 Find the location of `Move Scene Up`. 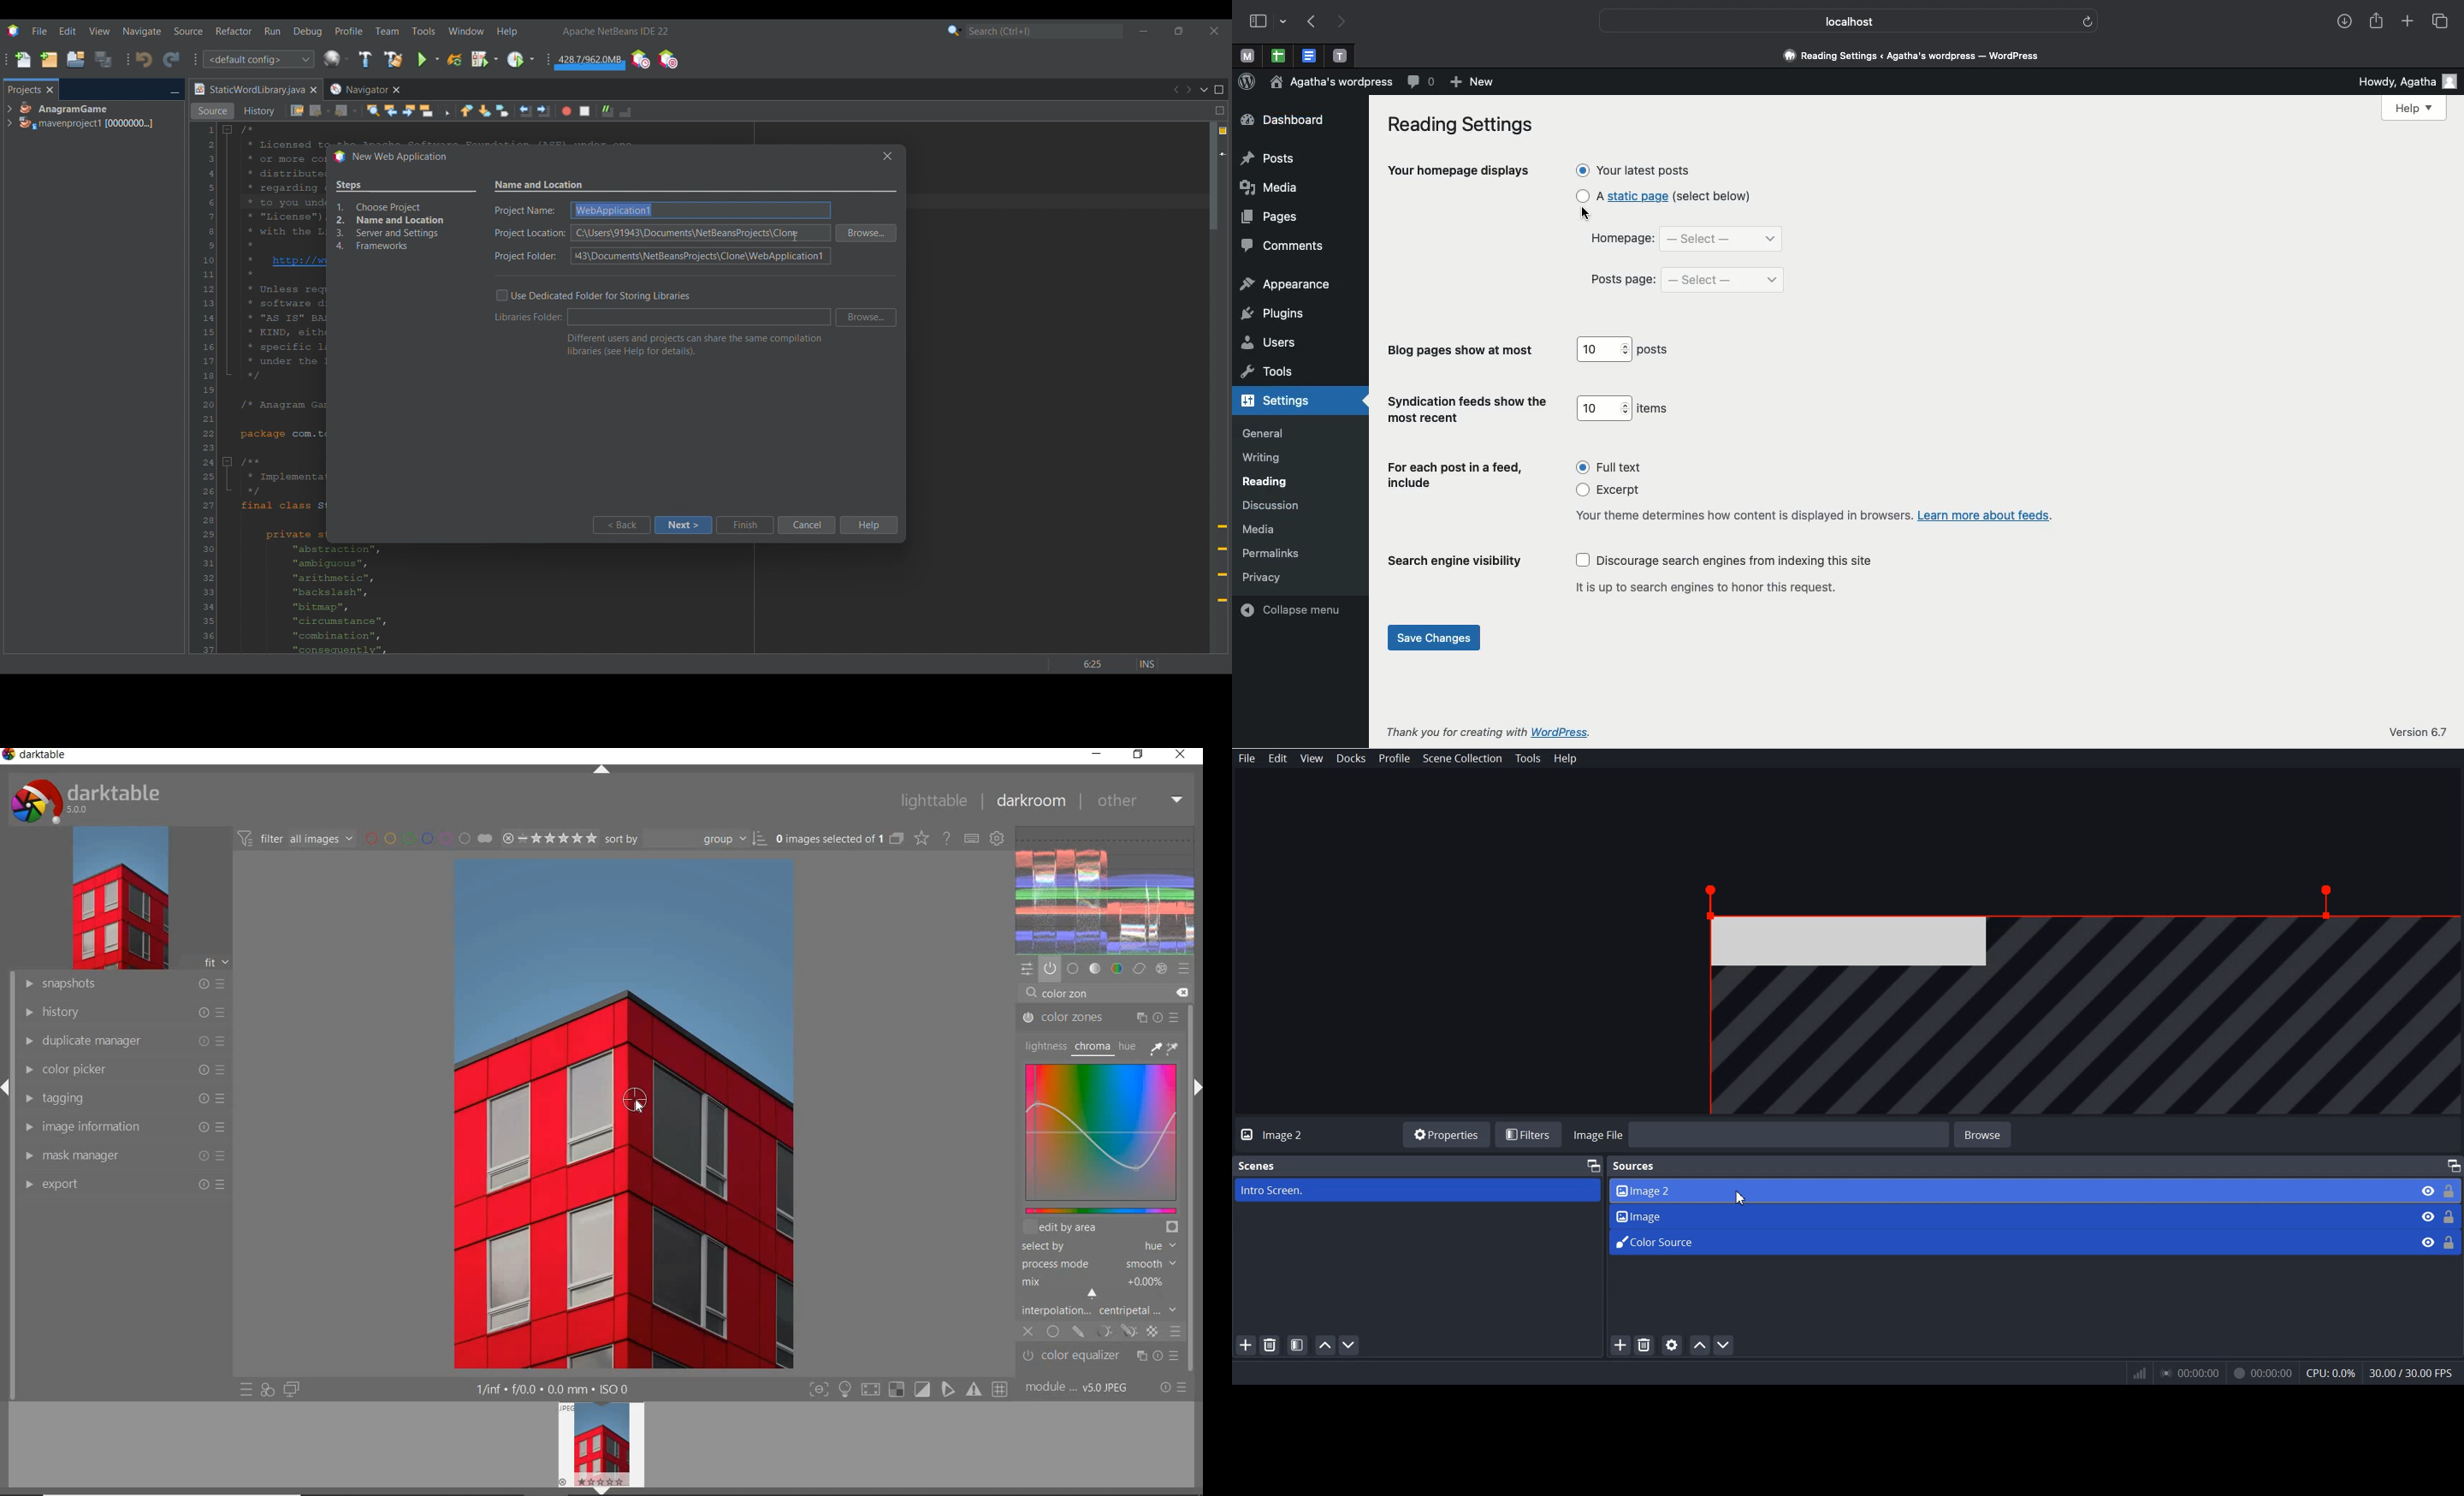

Move Scene Up is located at coordinates (1326, 1345).